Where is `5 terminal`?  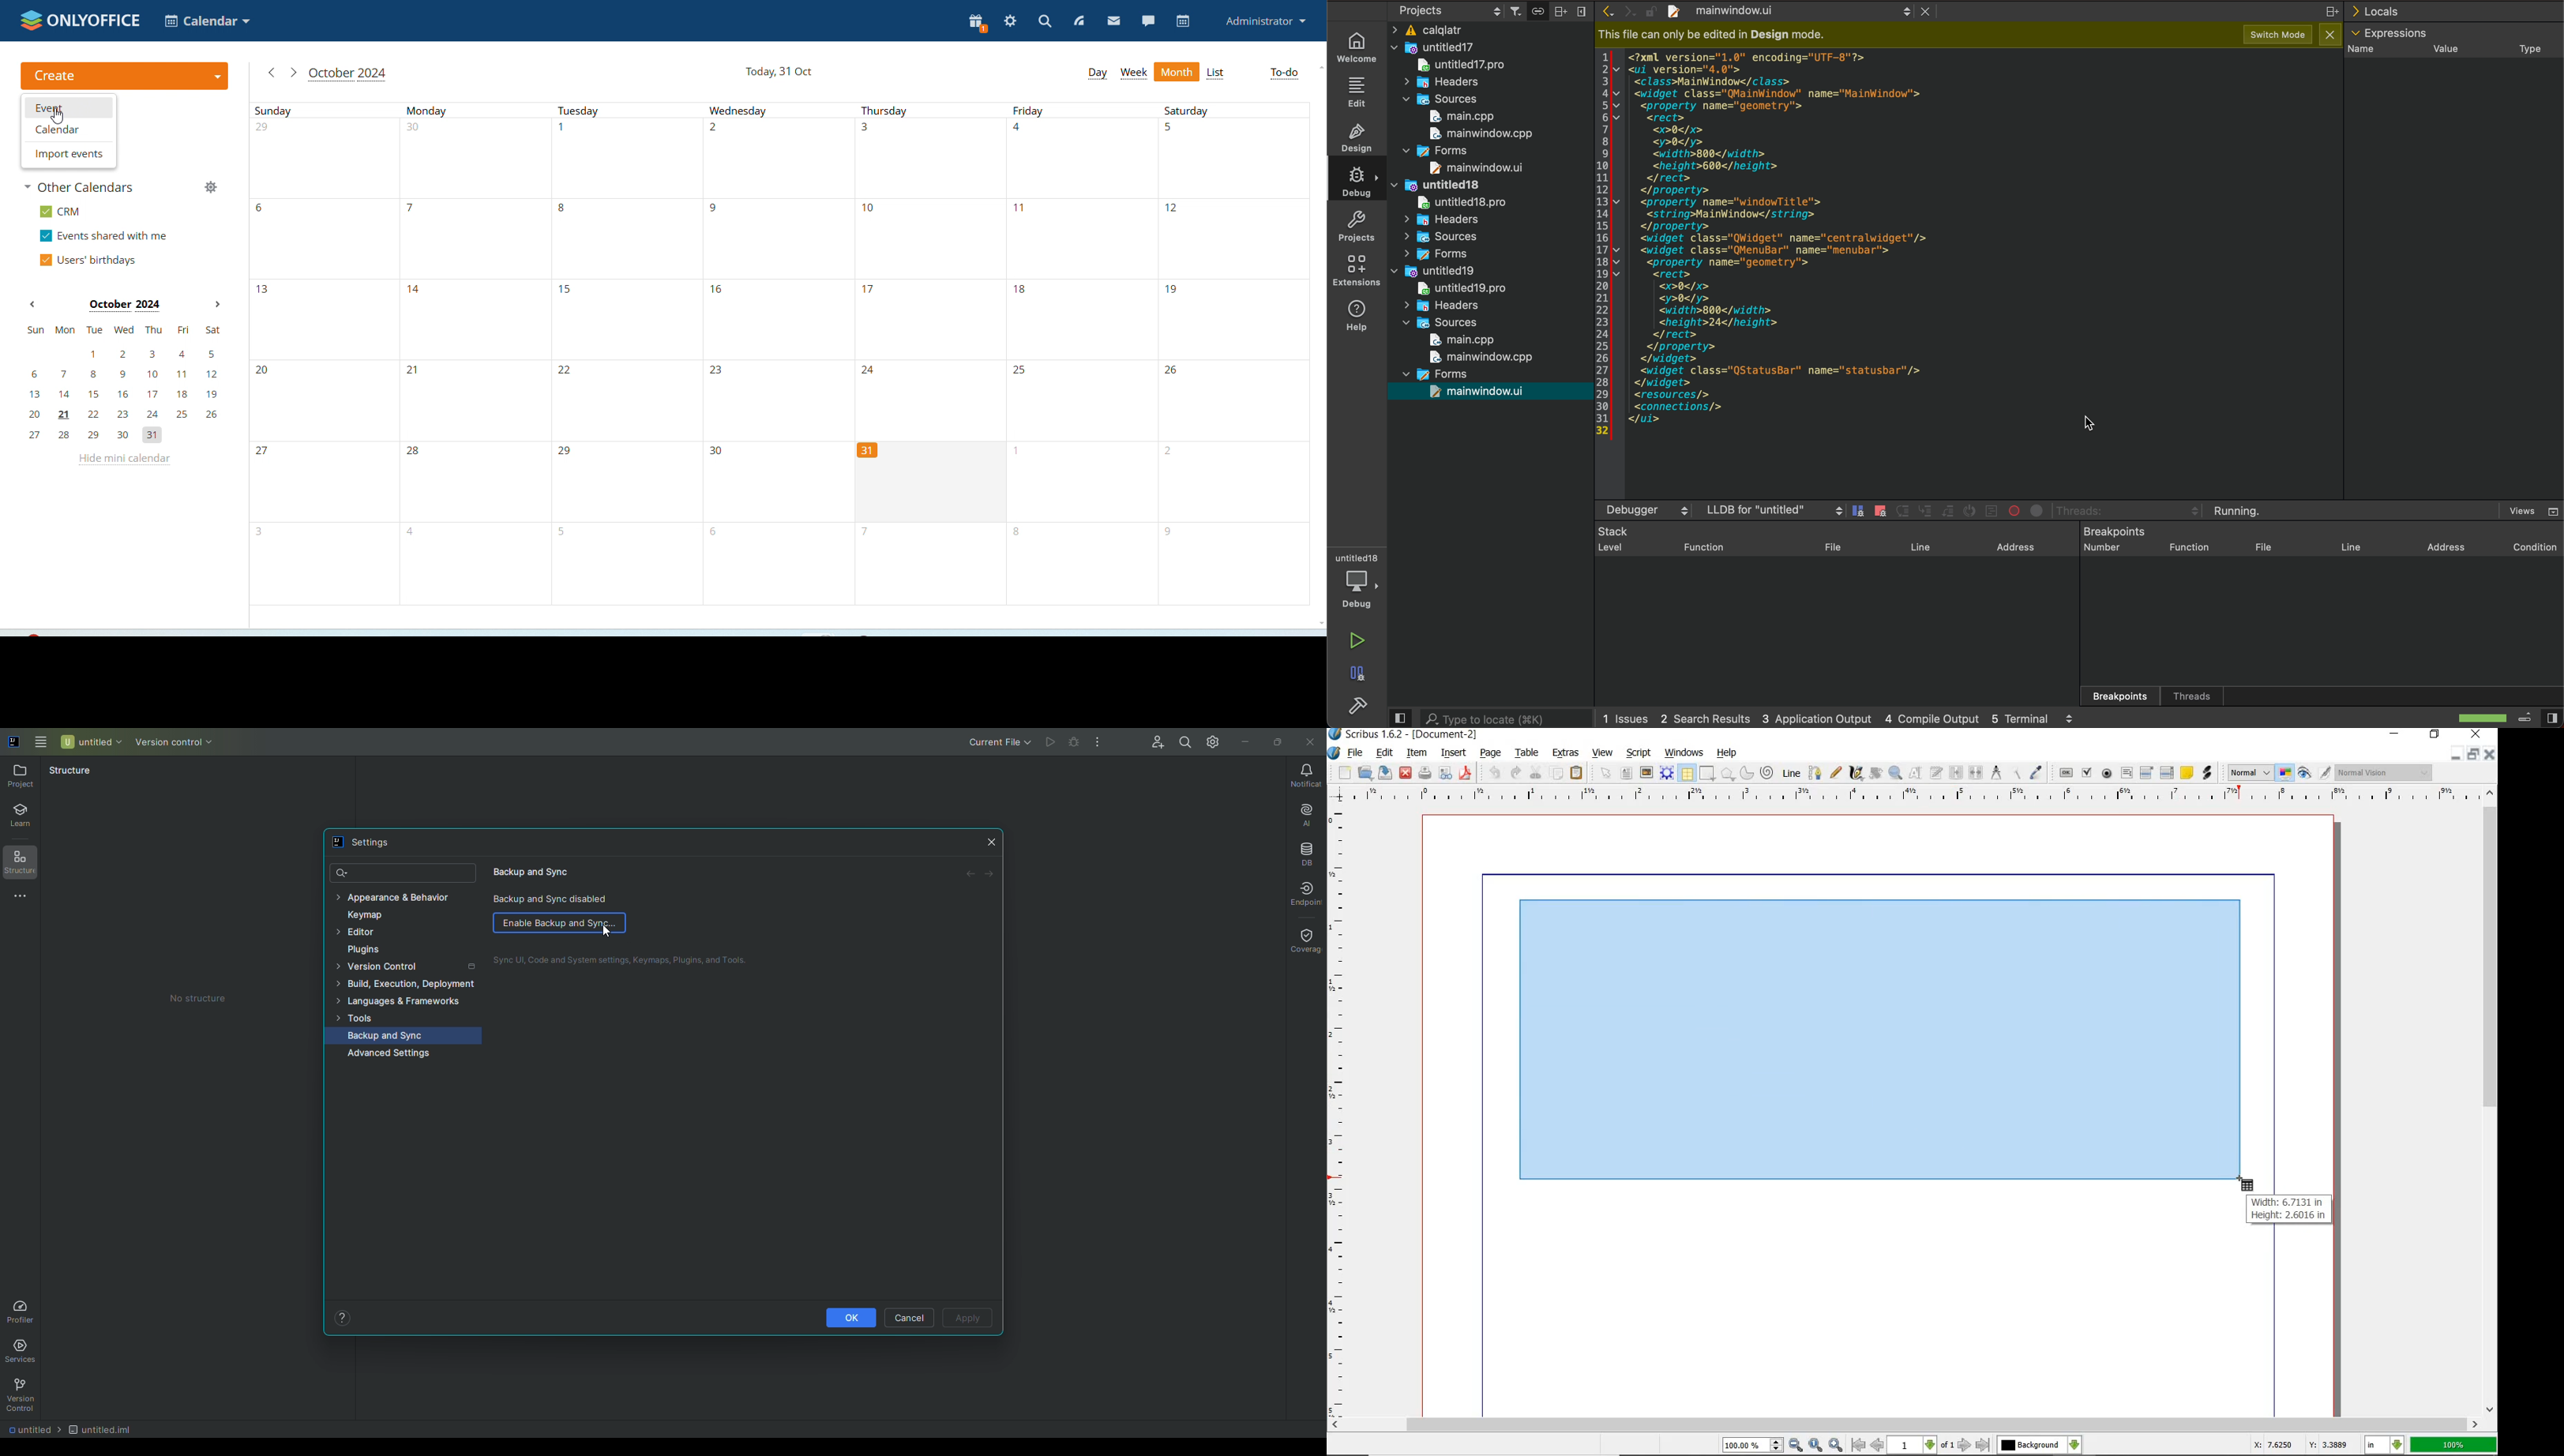
5 terminal is located at coordinates (2021, 716).